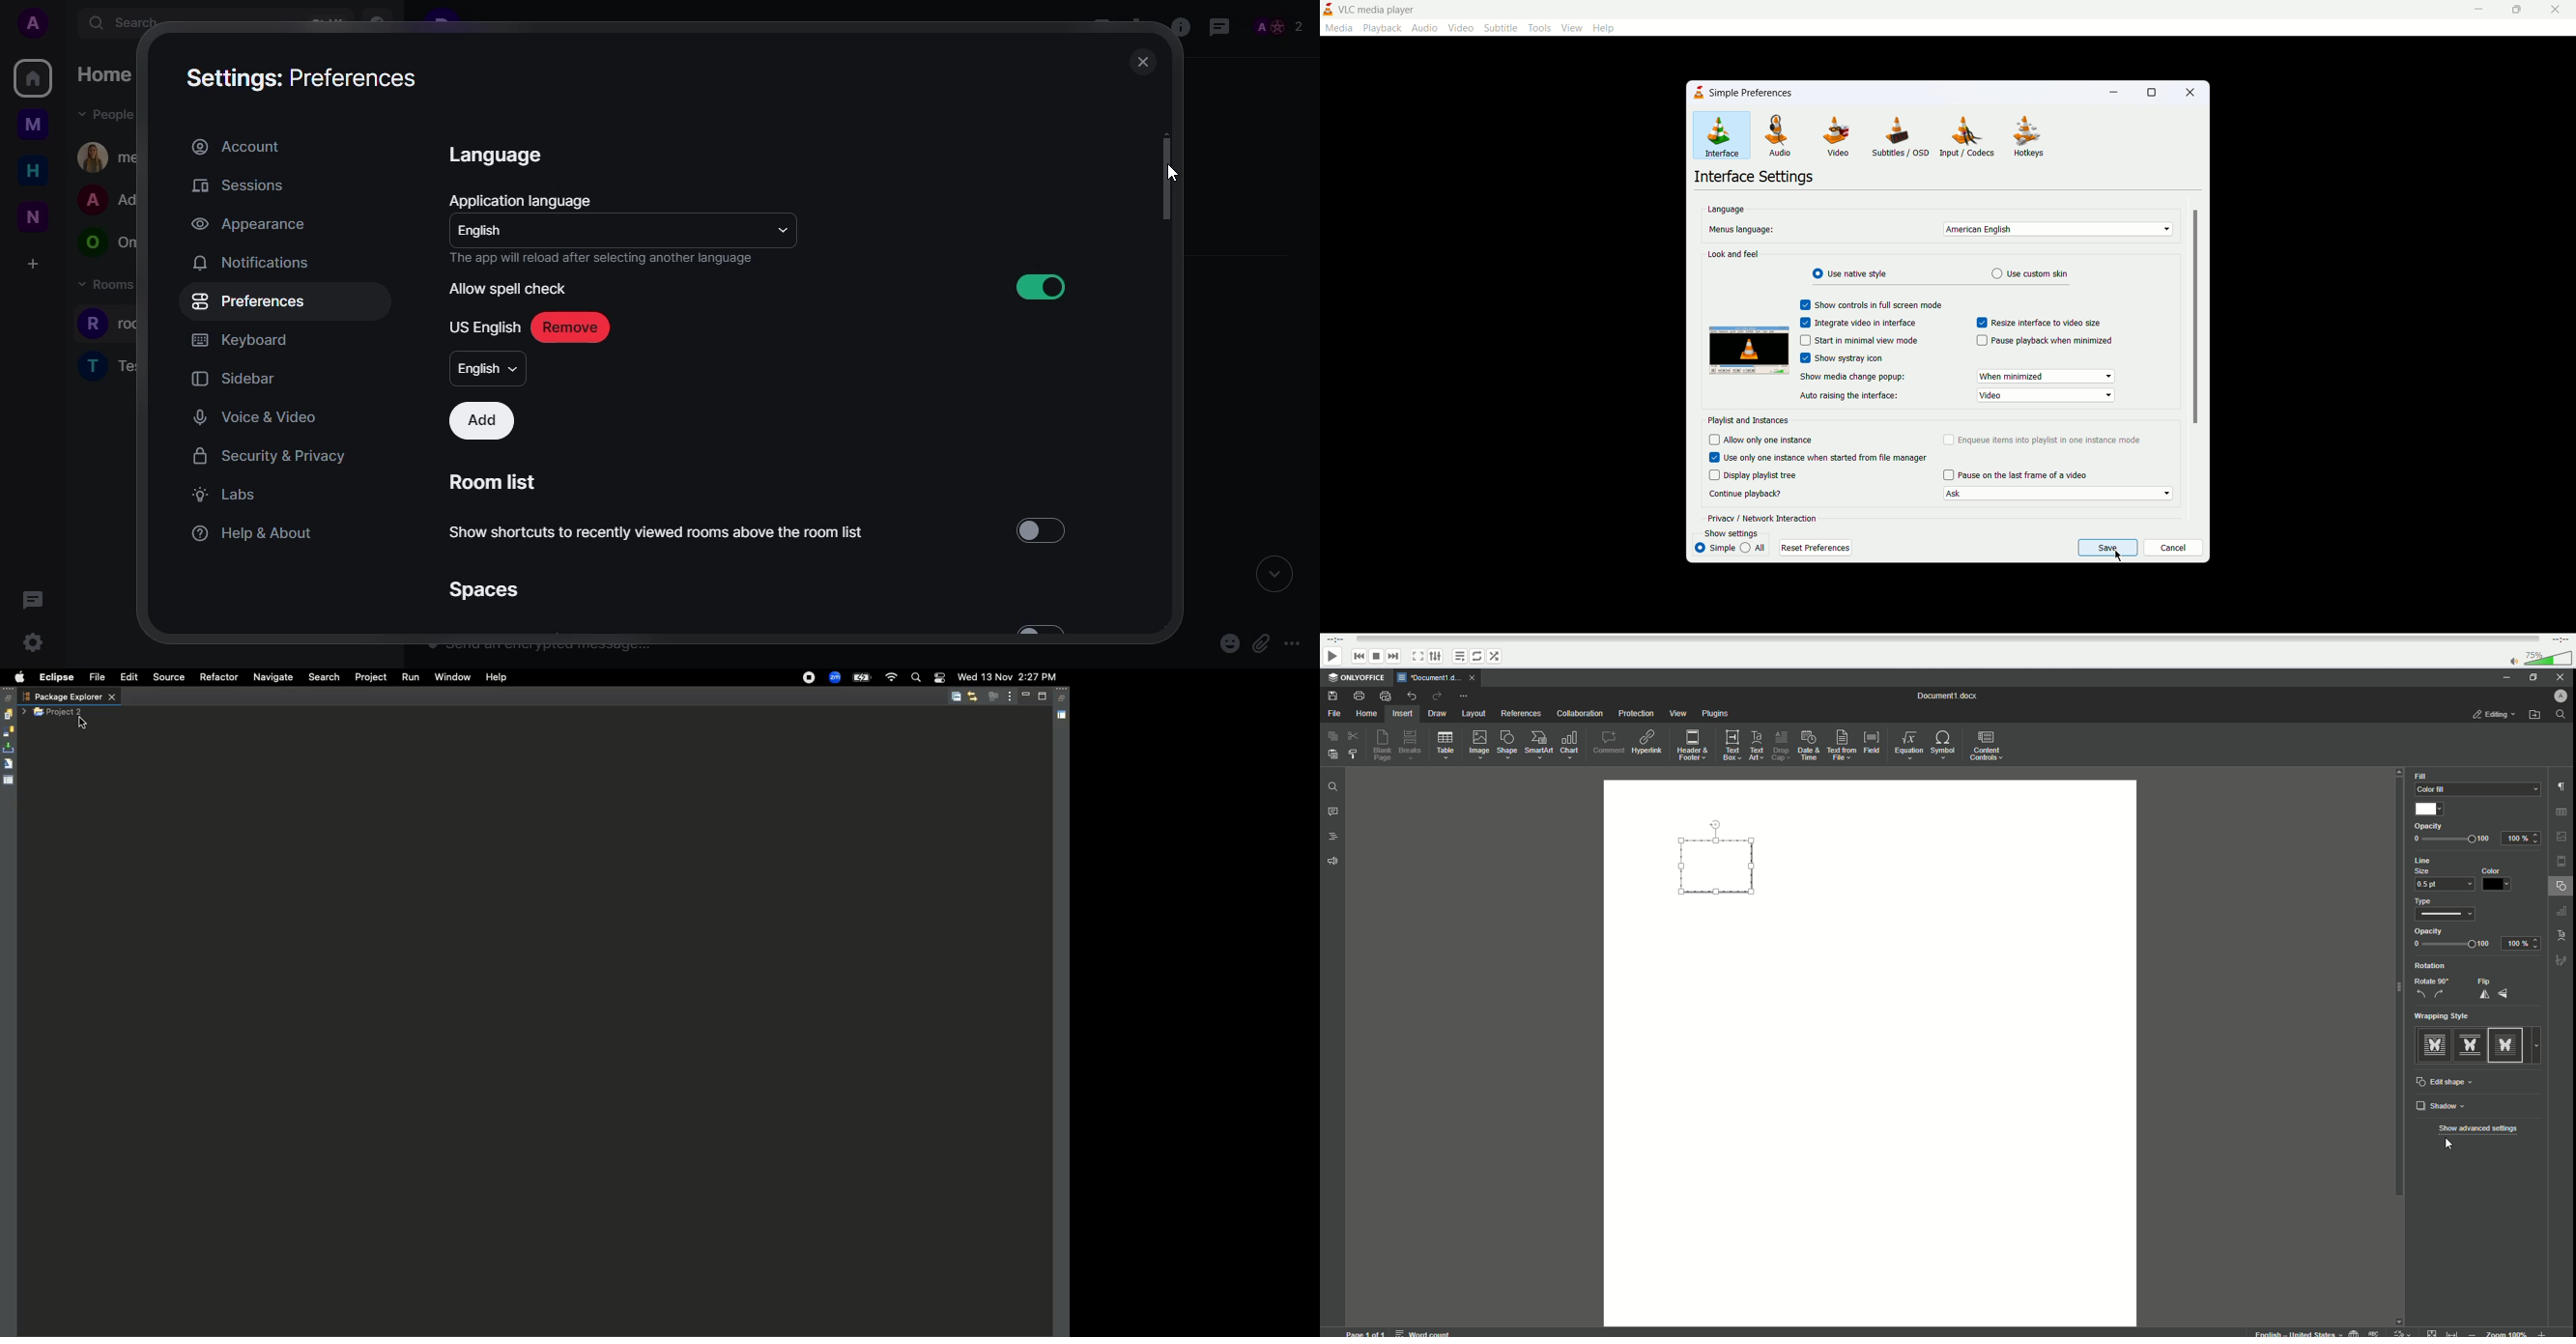  Describe the element at coordinates (35, 644) in the screenshot. I see `Settings` at that location.